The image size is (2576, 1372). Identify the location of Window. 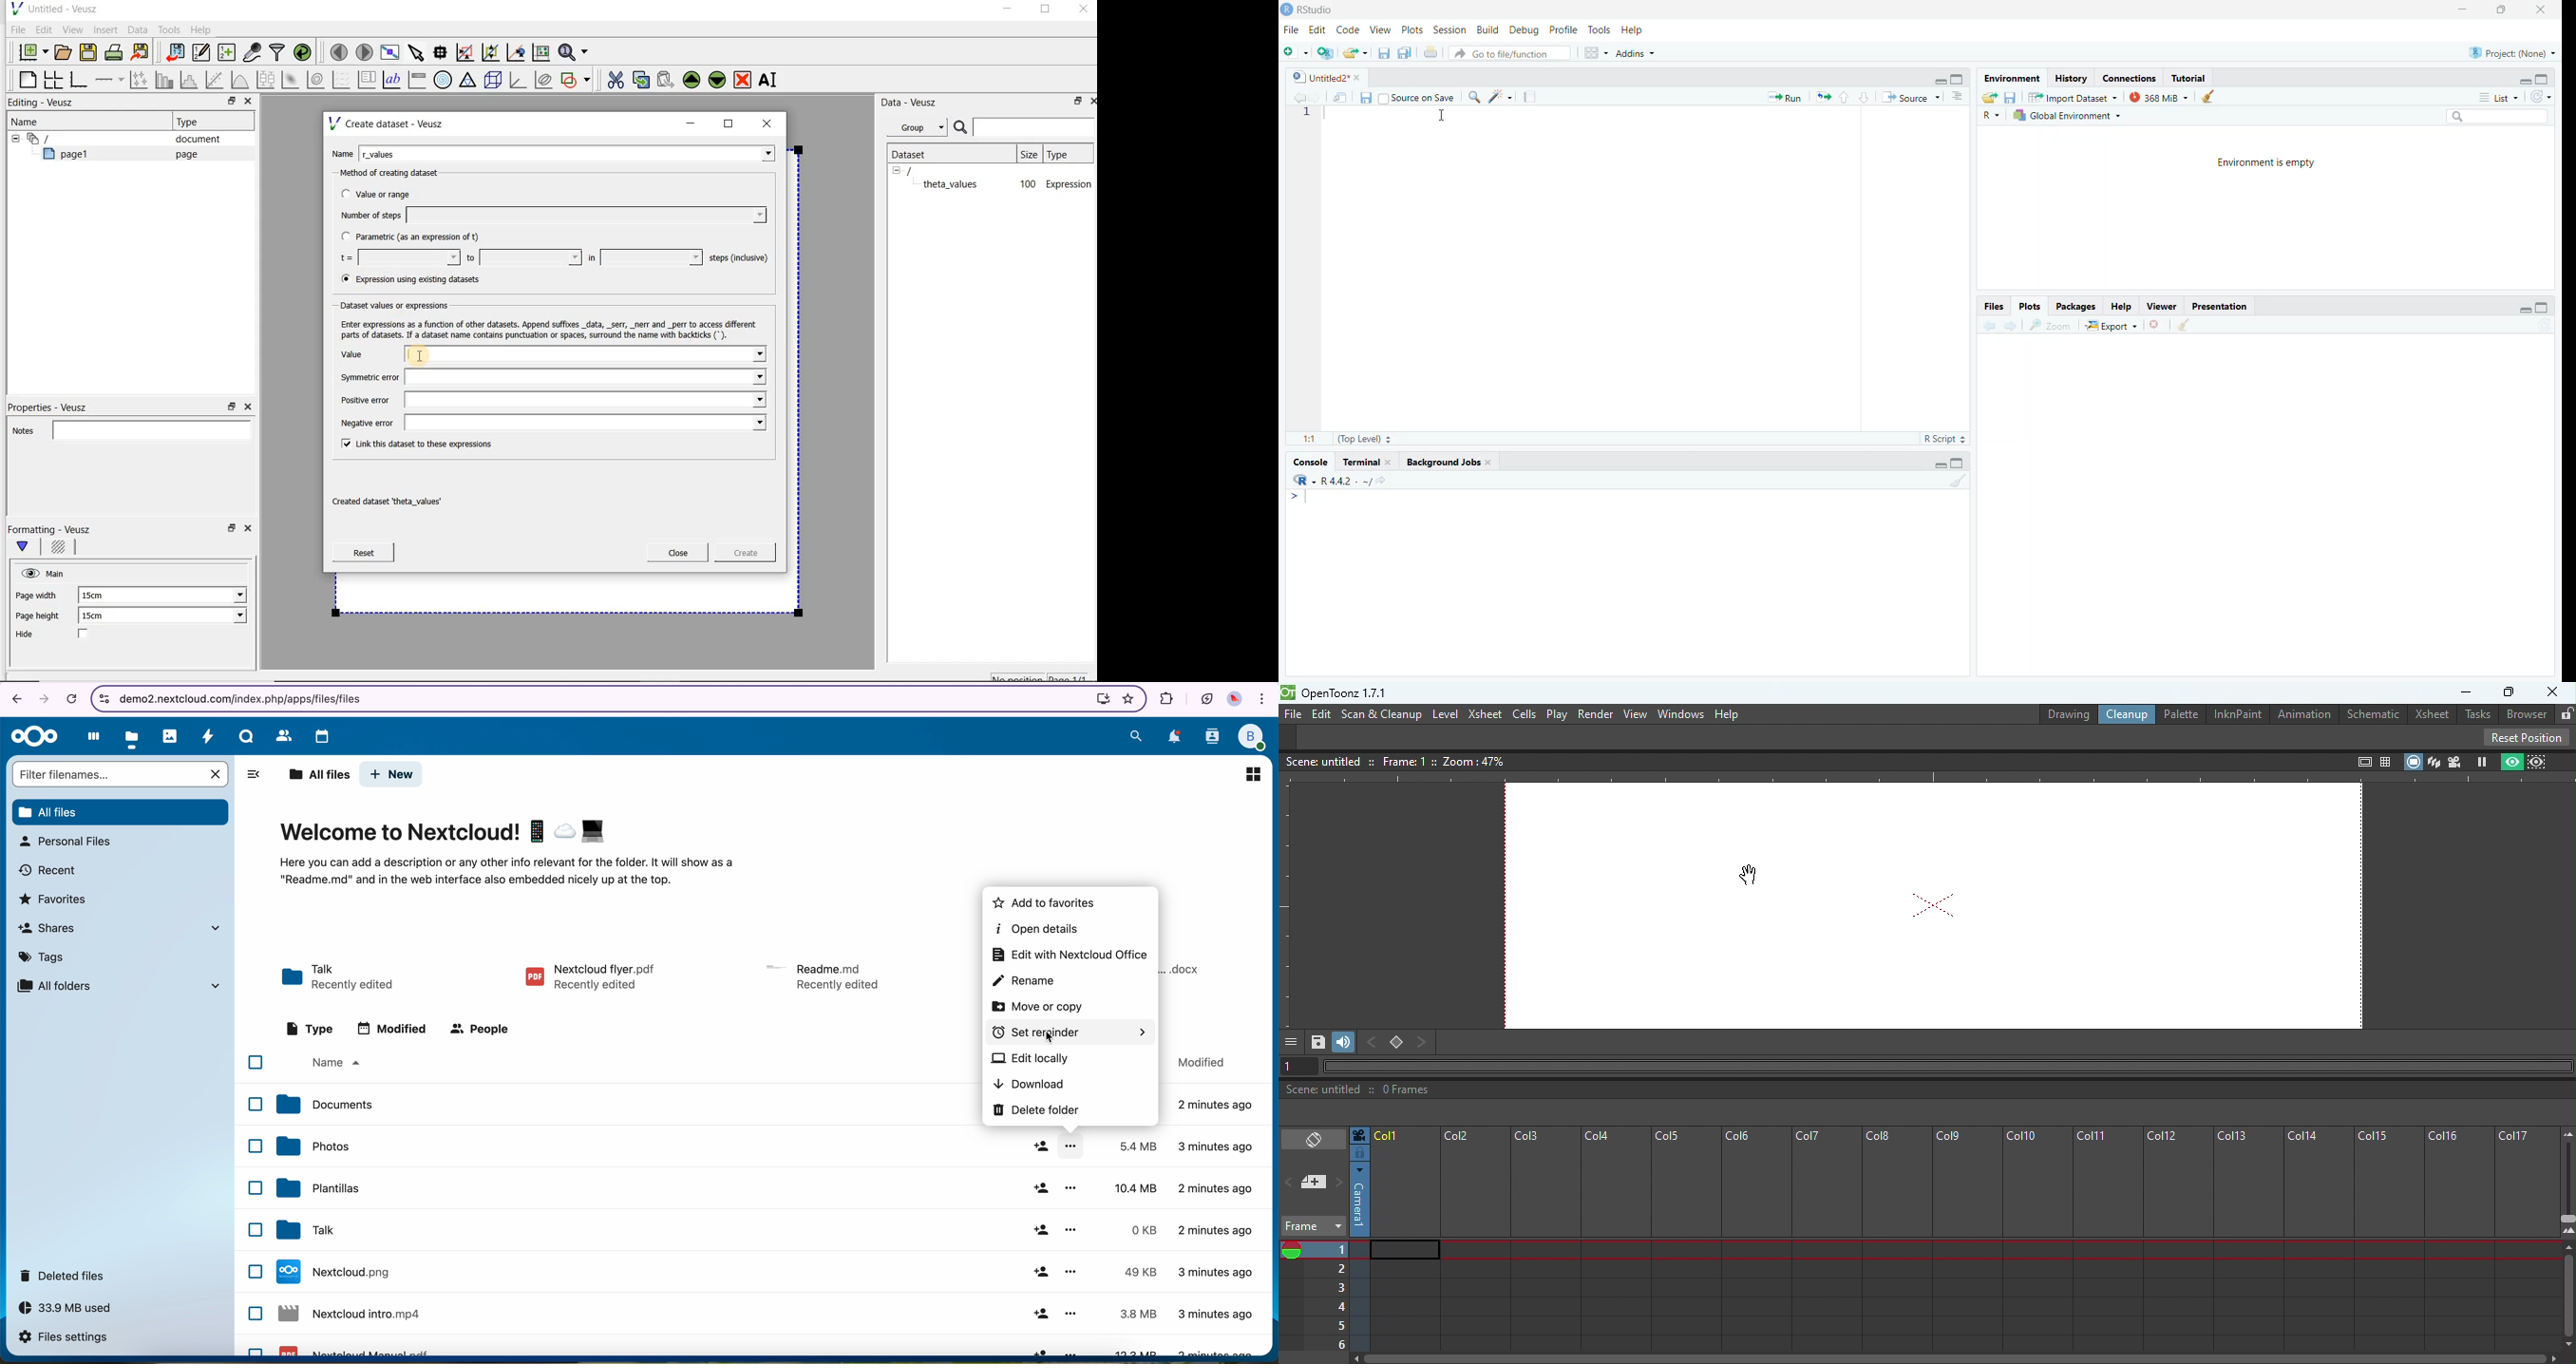
(1678, 714).